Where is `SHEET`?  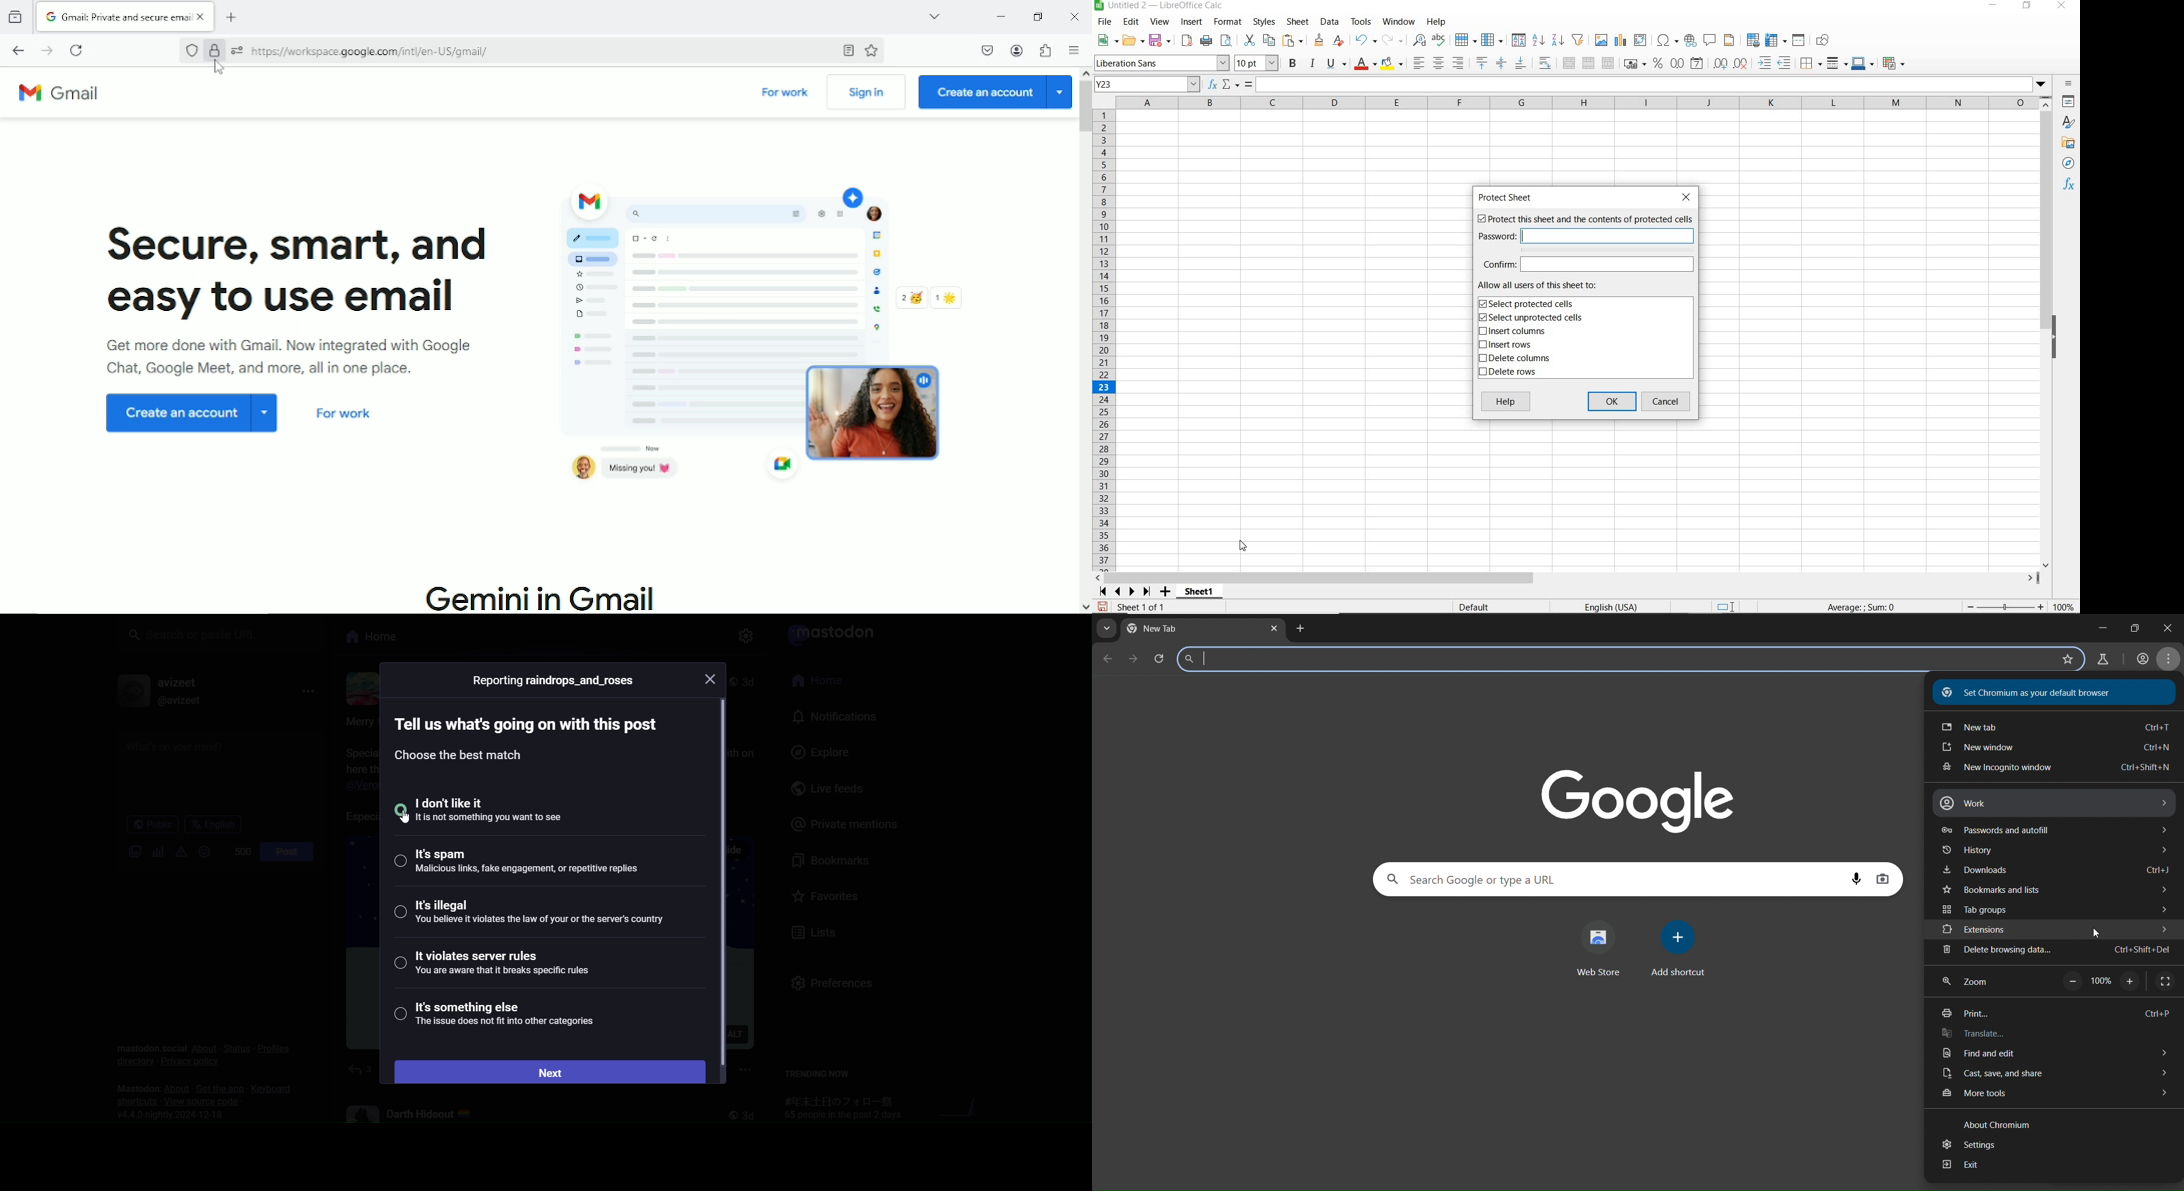 SHEET is located at coordinates (1297, 23).